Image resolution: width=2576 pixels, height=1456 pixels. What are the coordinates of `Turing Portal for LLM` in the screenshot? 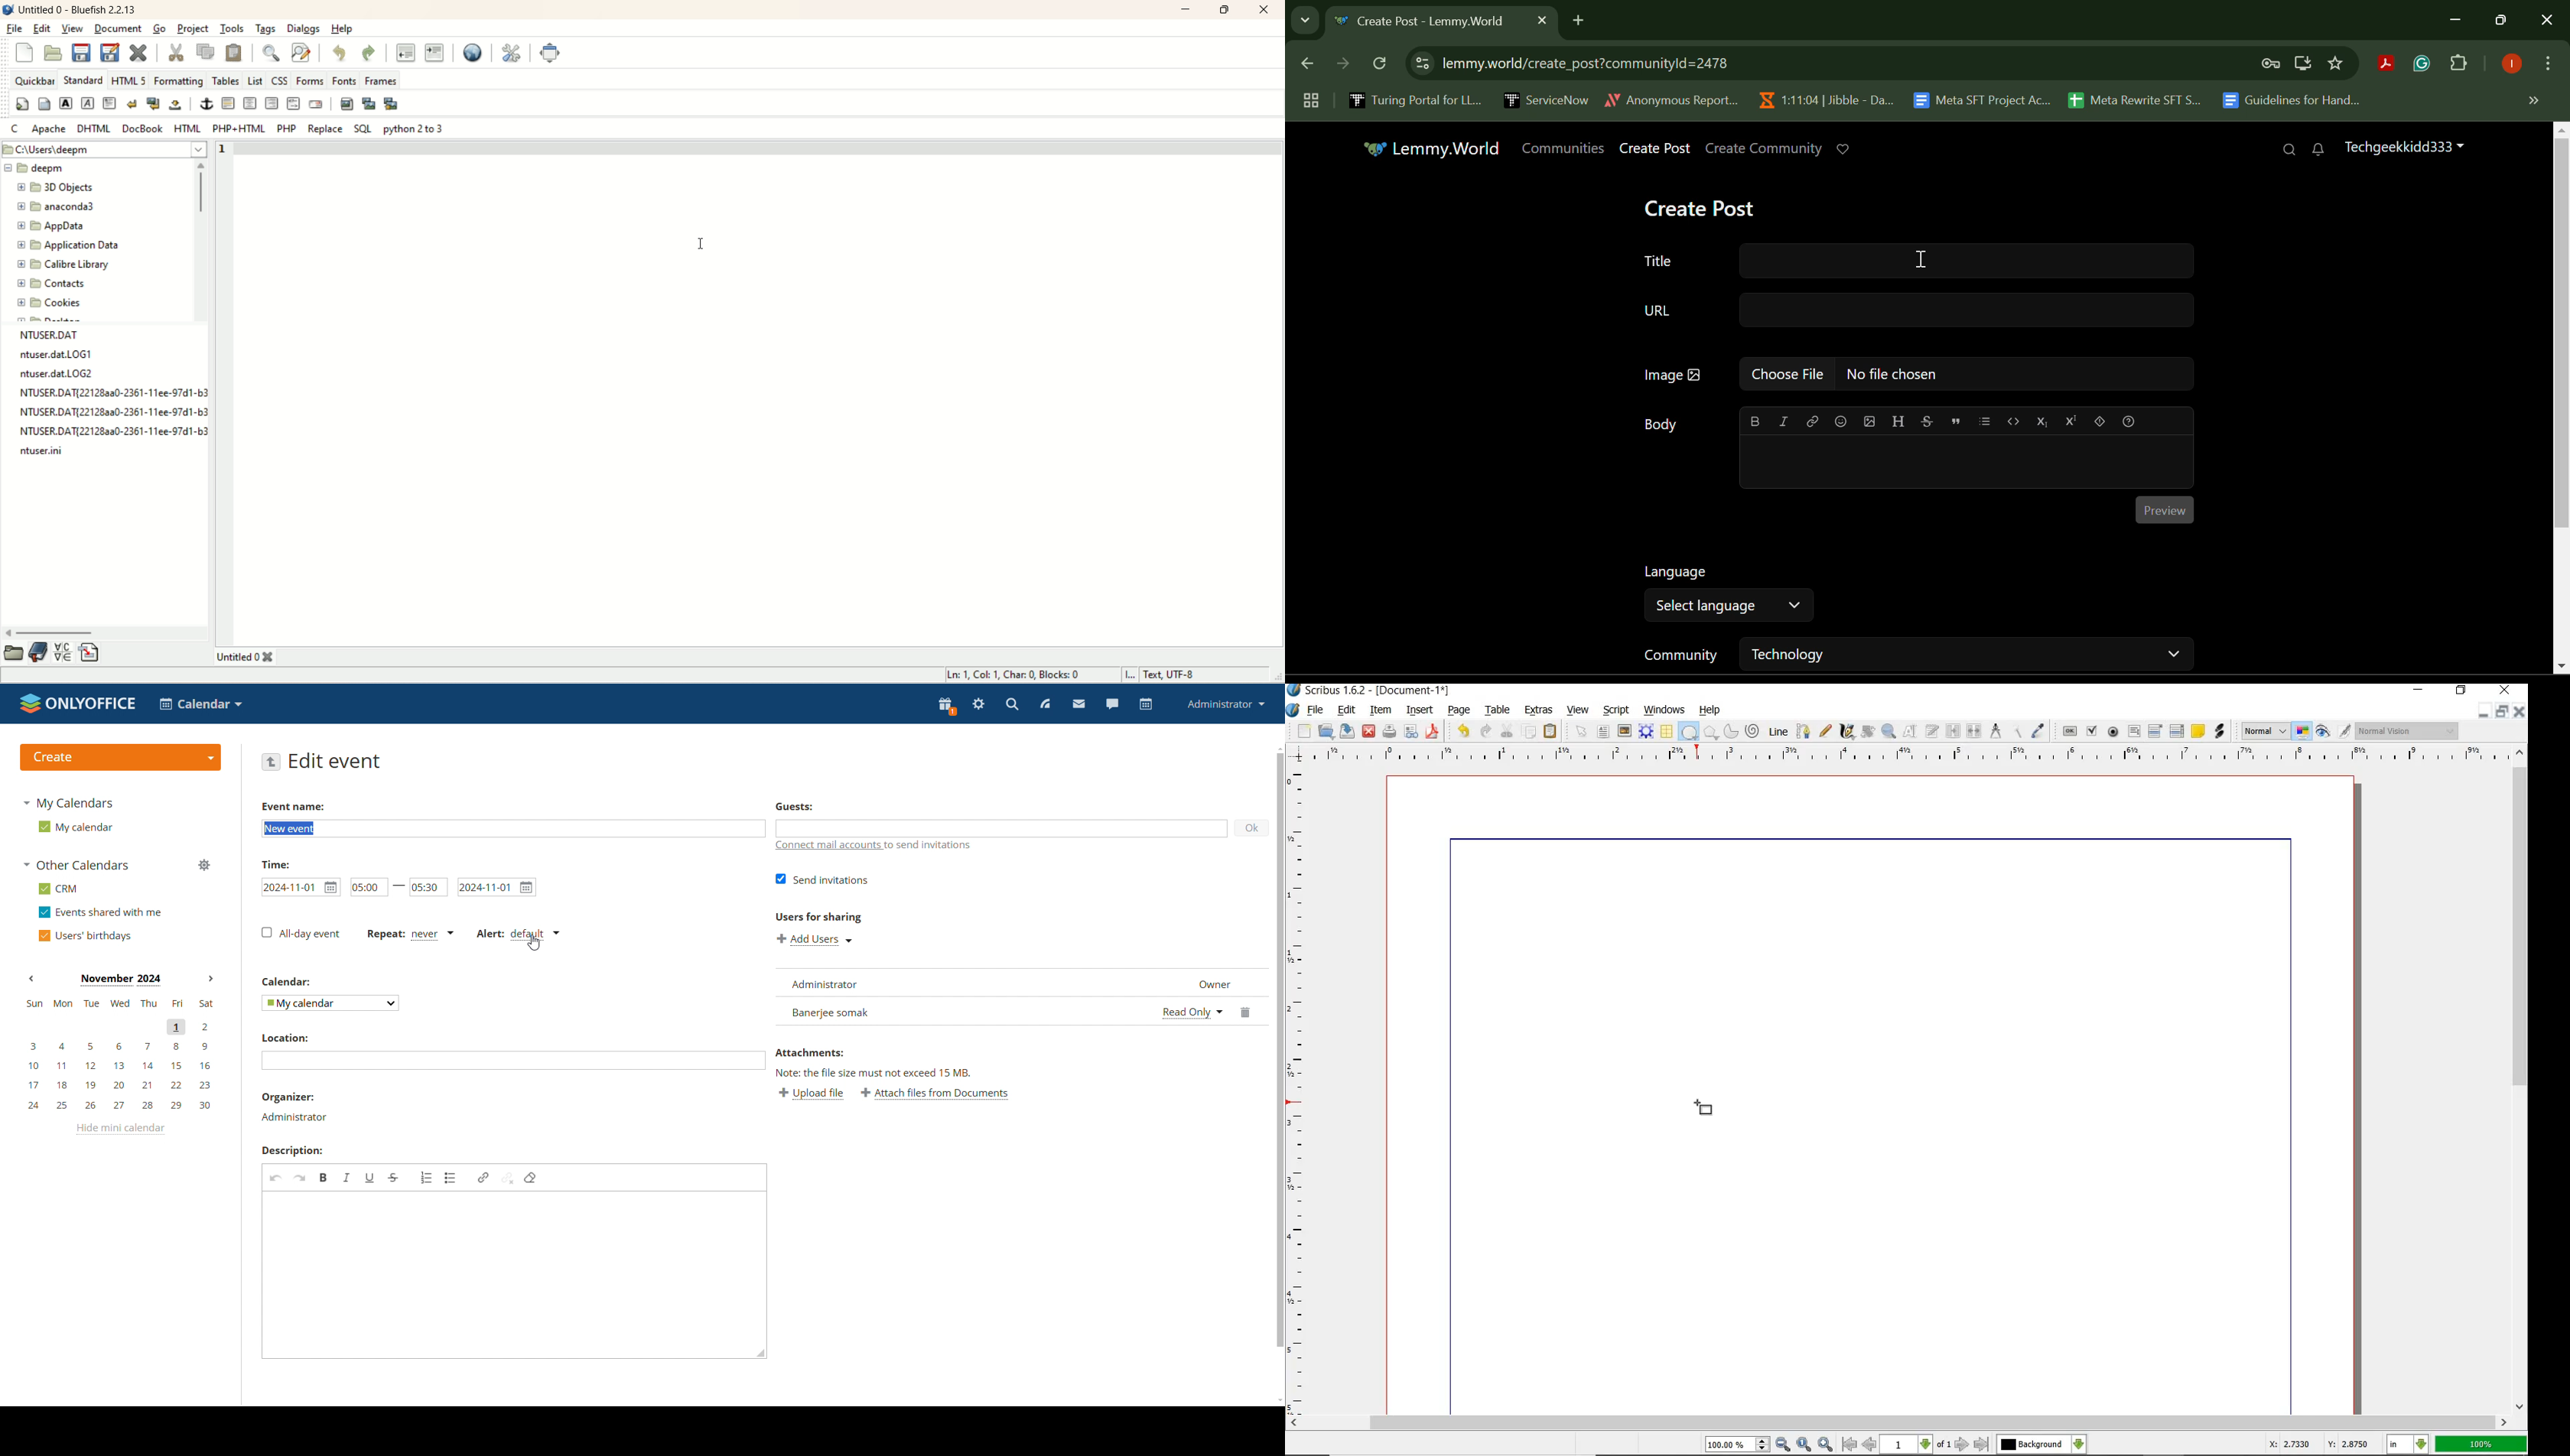 It's located at (1413, 100).